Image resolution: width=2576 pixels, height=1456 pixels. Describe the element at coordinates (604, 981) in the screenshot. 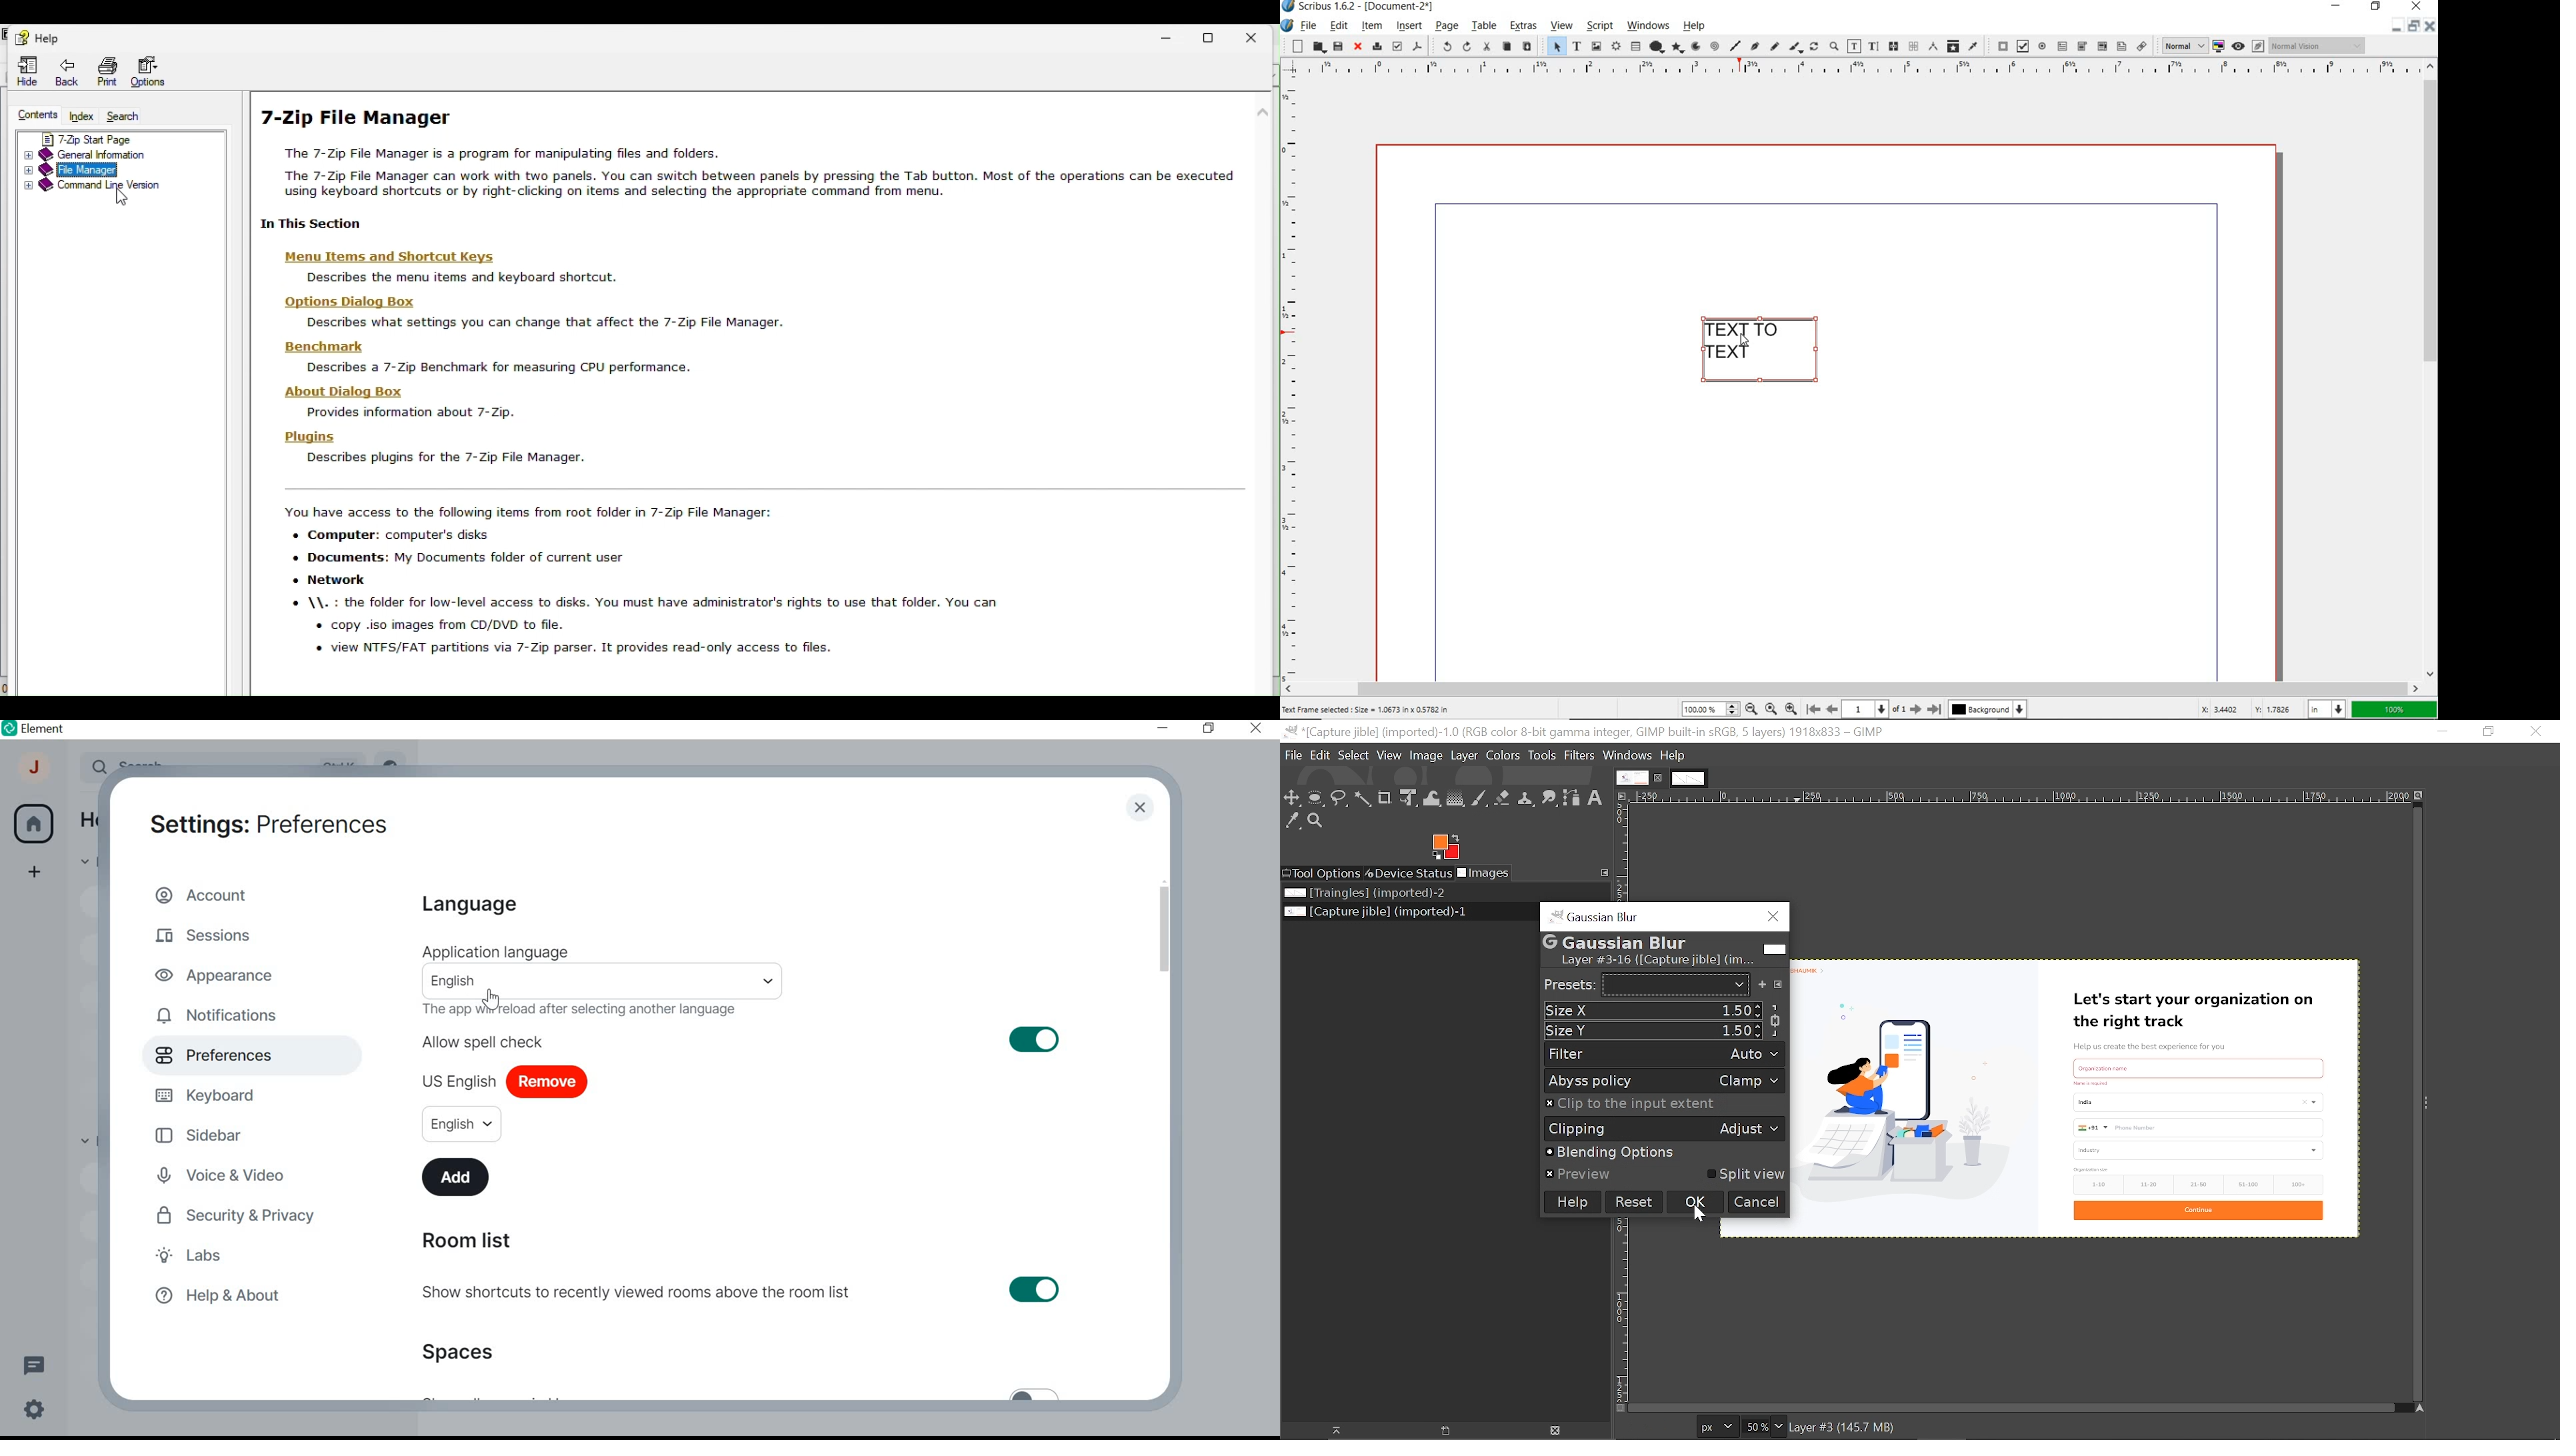

I see `Search bar` at that location.